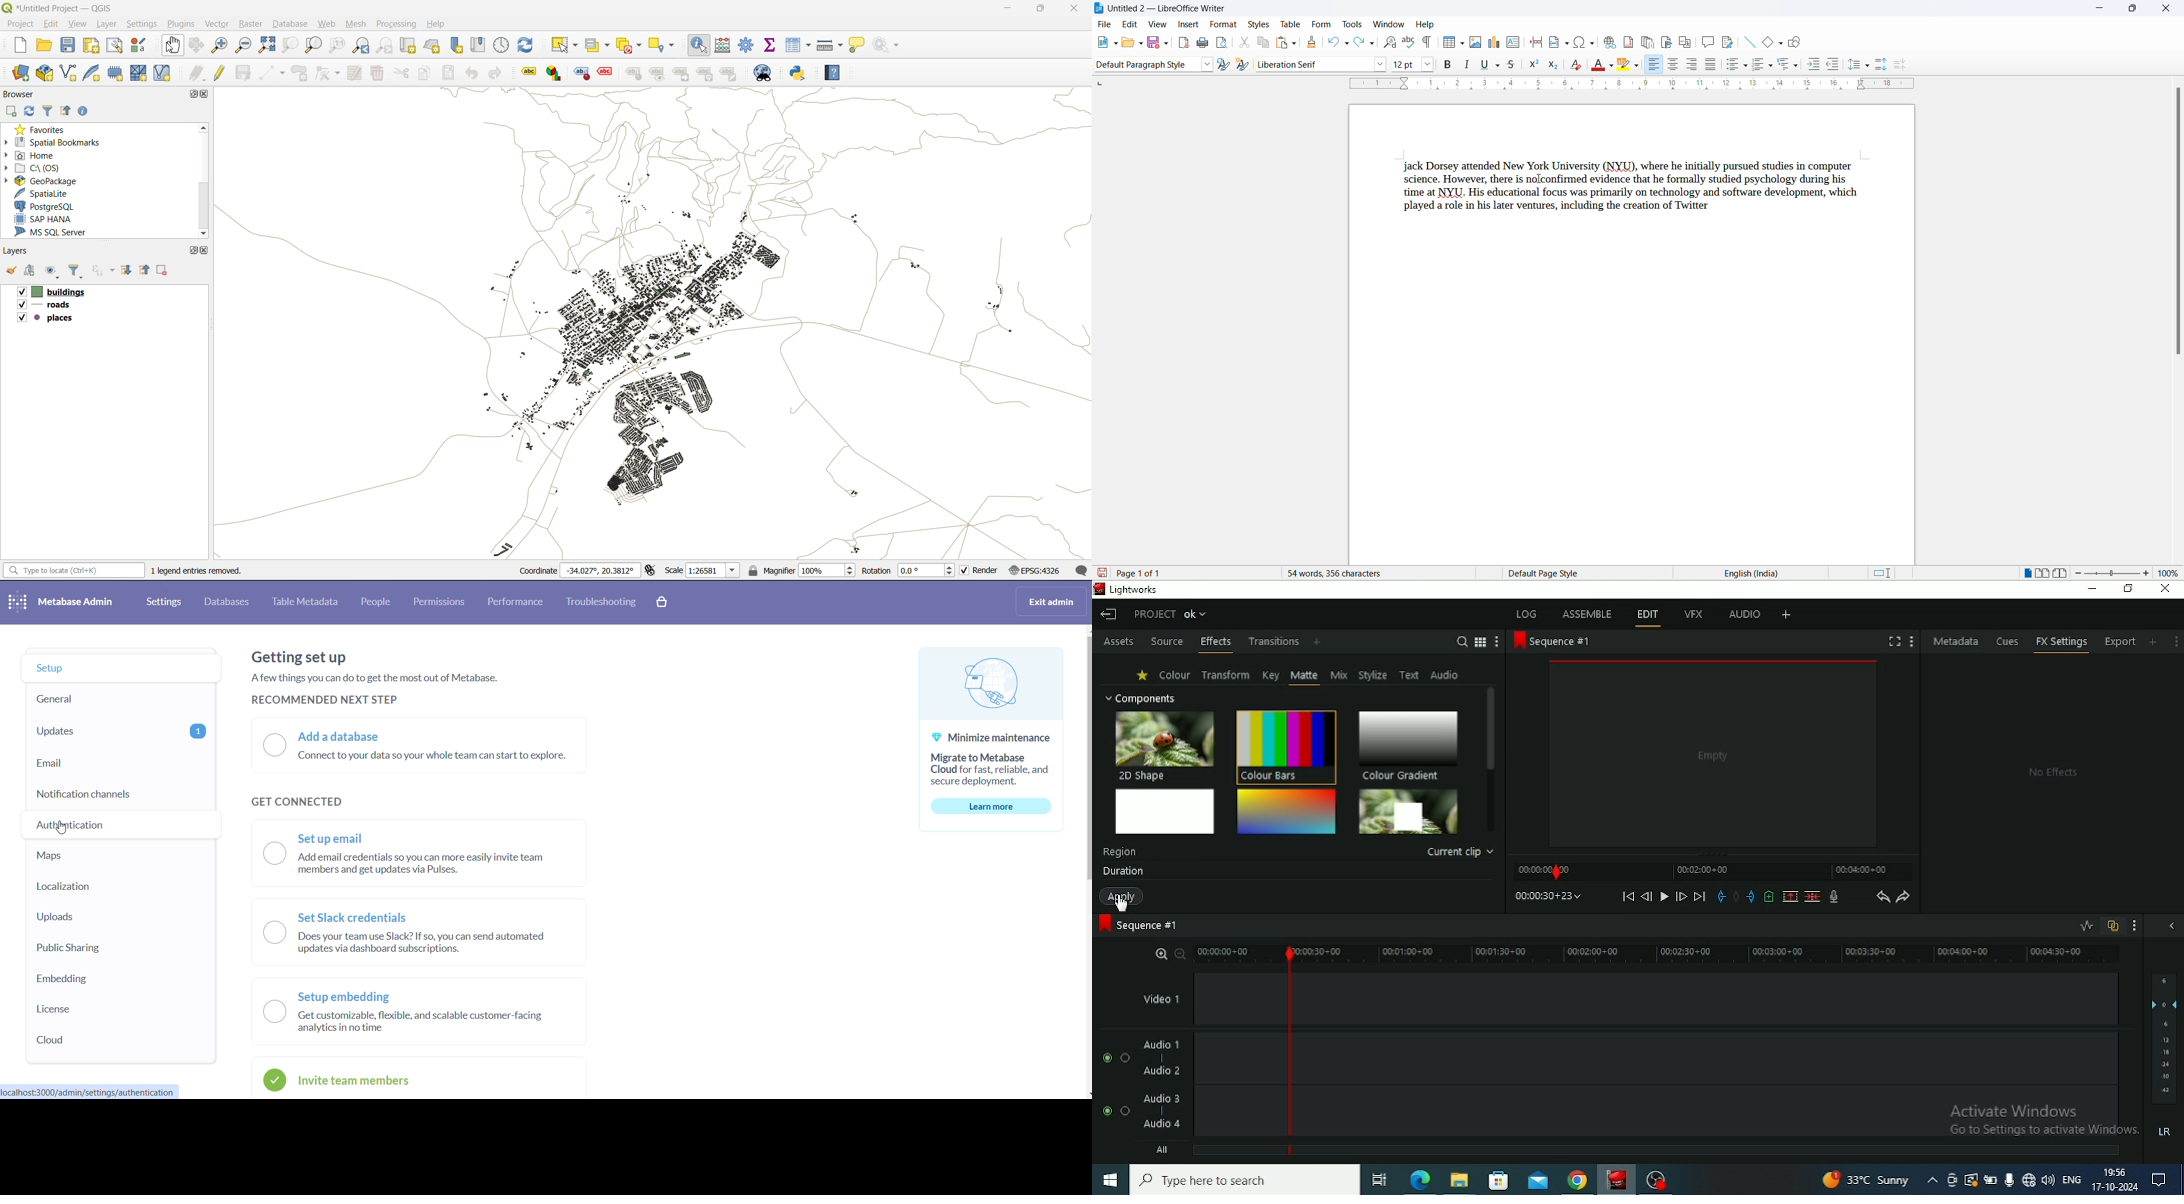 The width and height of the screenshot is (2184, 1204). I want to click on paste options, so click(1293, 44).